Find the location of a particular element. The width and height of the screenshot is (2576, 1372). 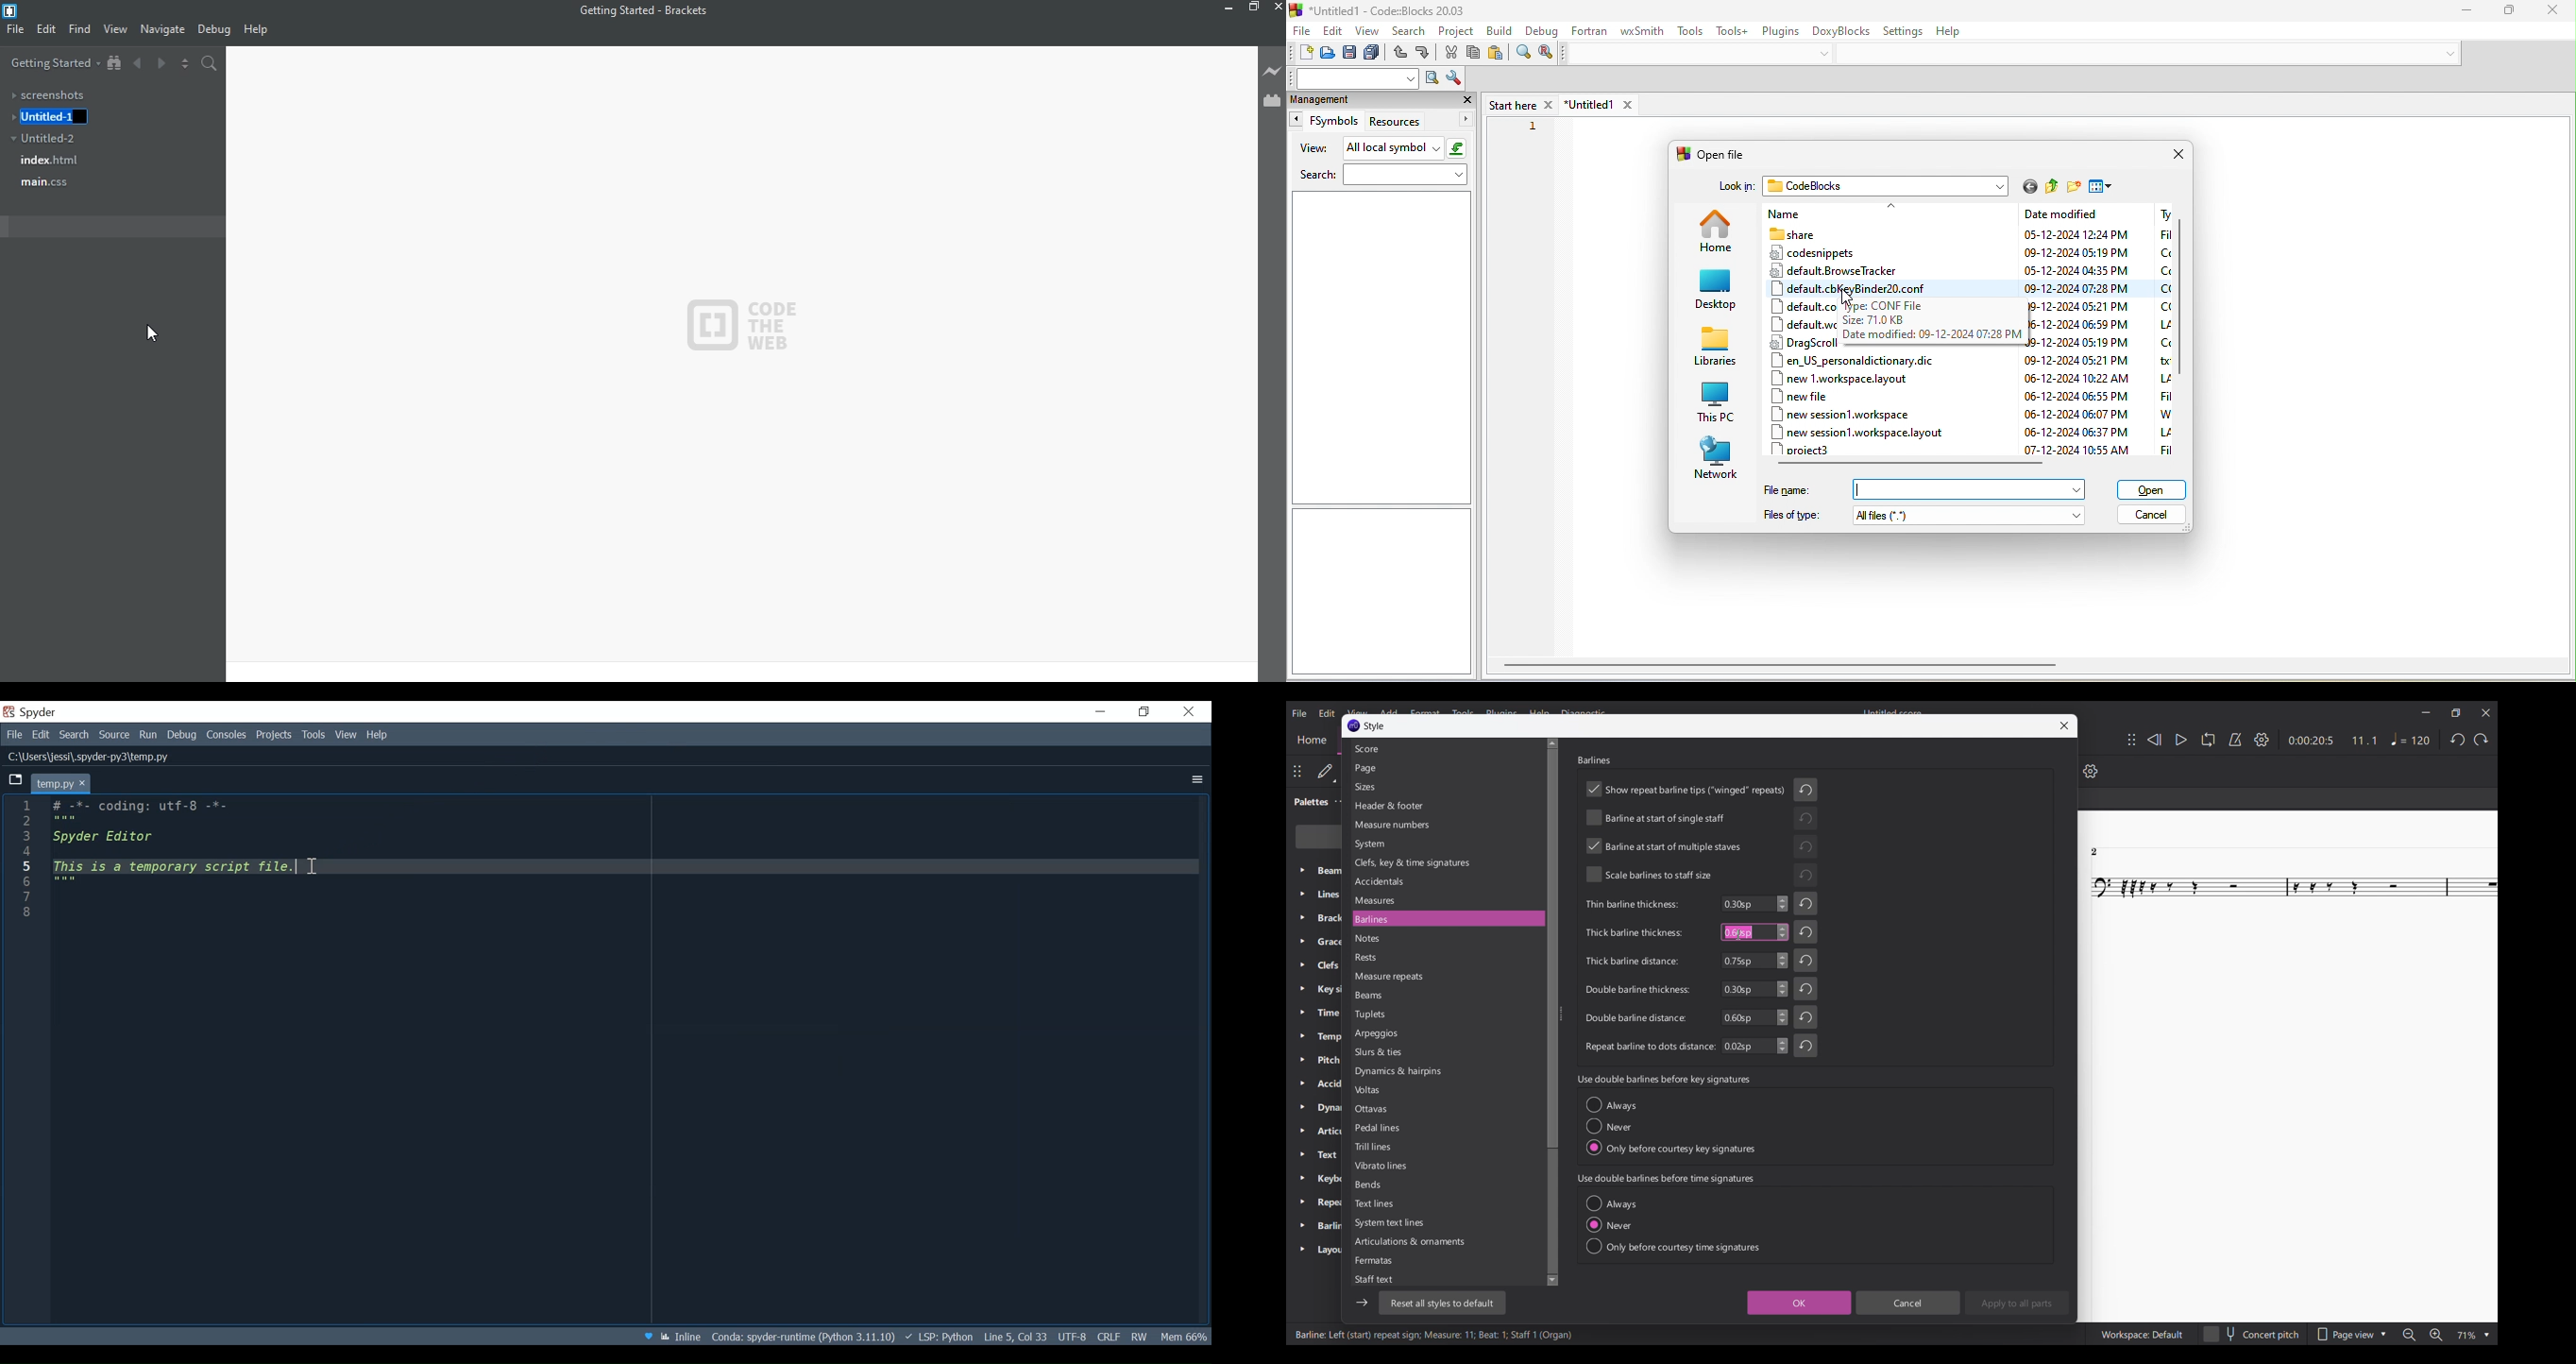

Line column is located at coordinates (25, 1061).